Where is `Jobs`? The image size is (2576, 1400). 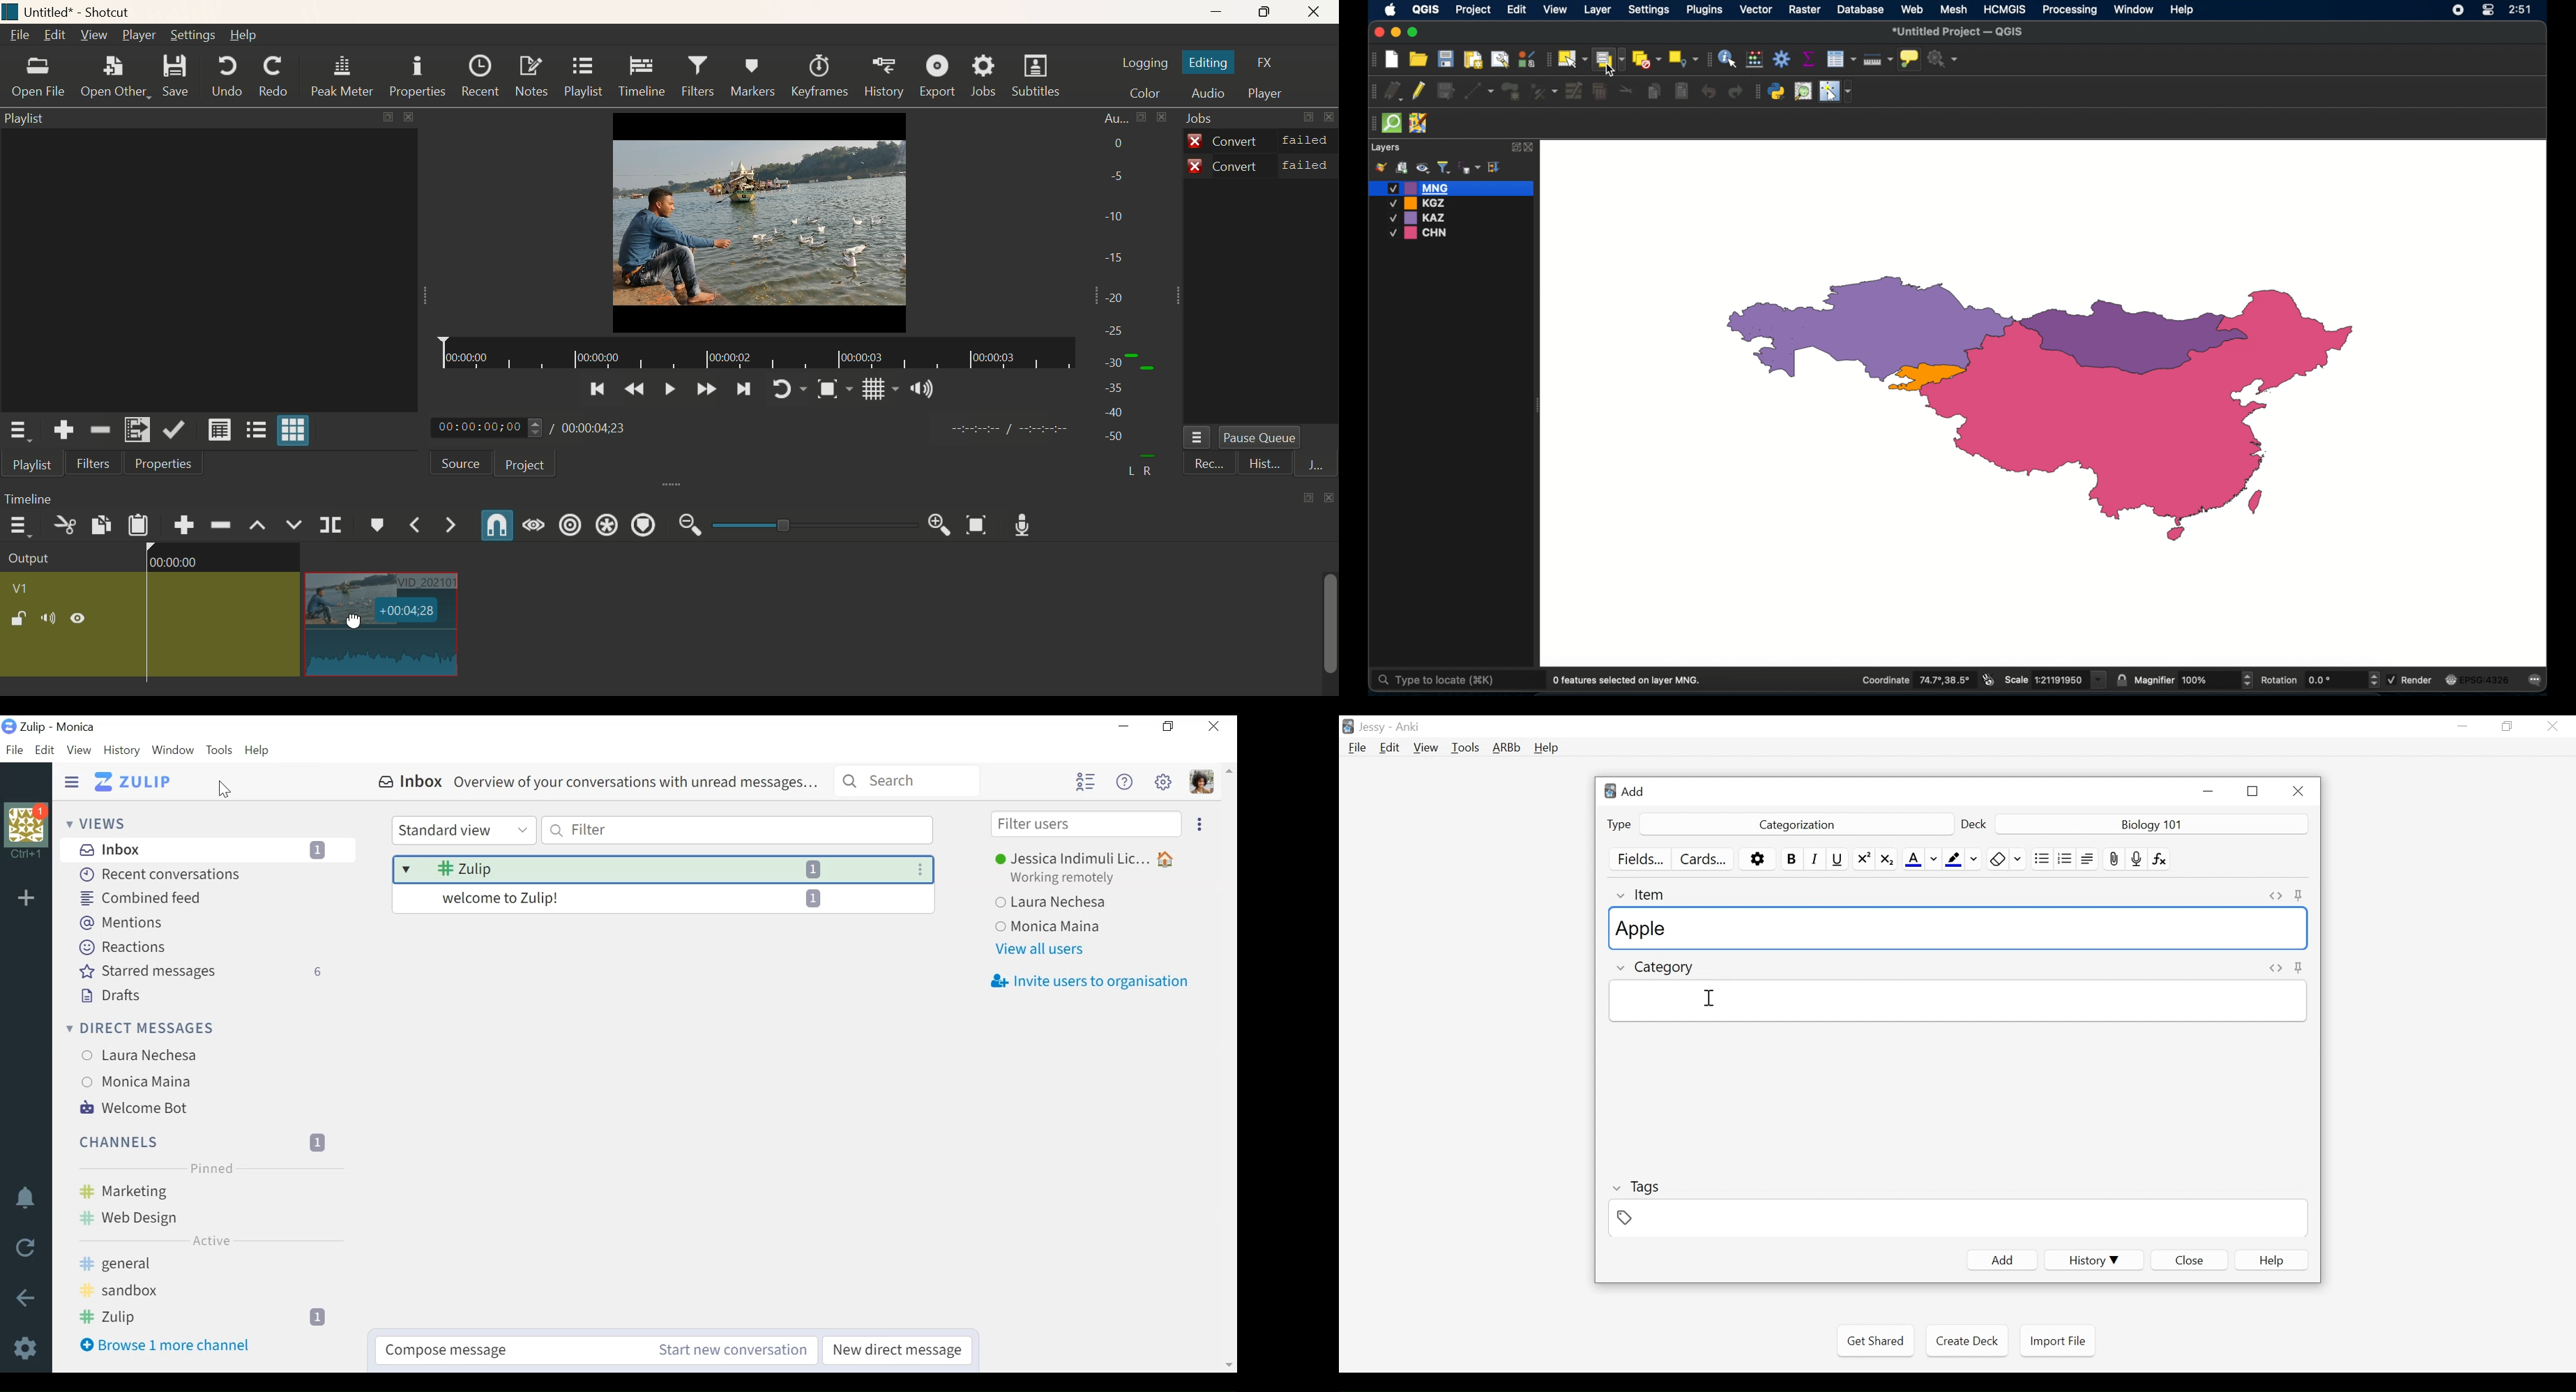 Jobs is located at coordinates (1205, 119).